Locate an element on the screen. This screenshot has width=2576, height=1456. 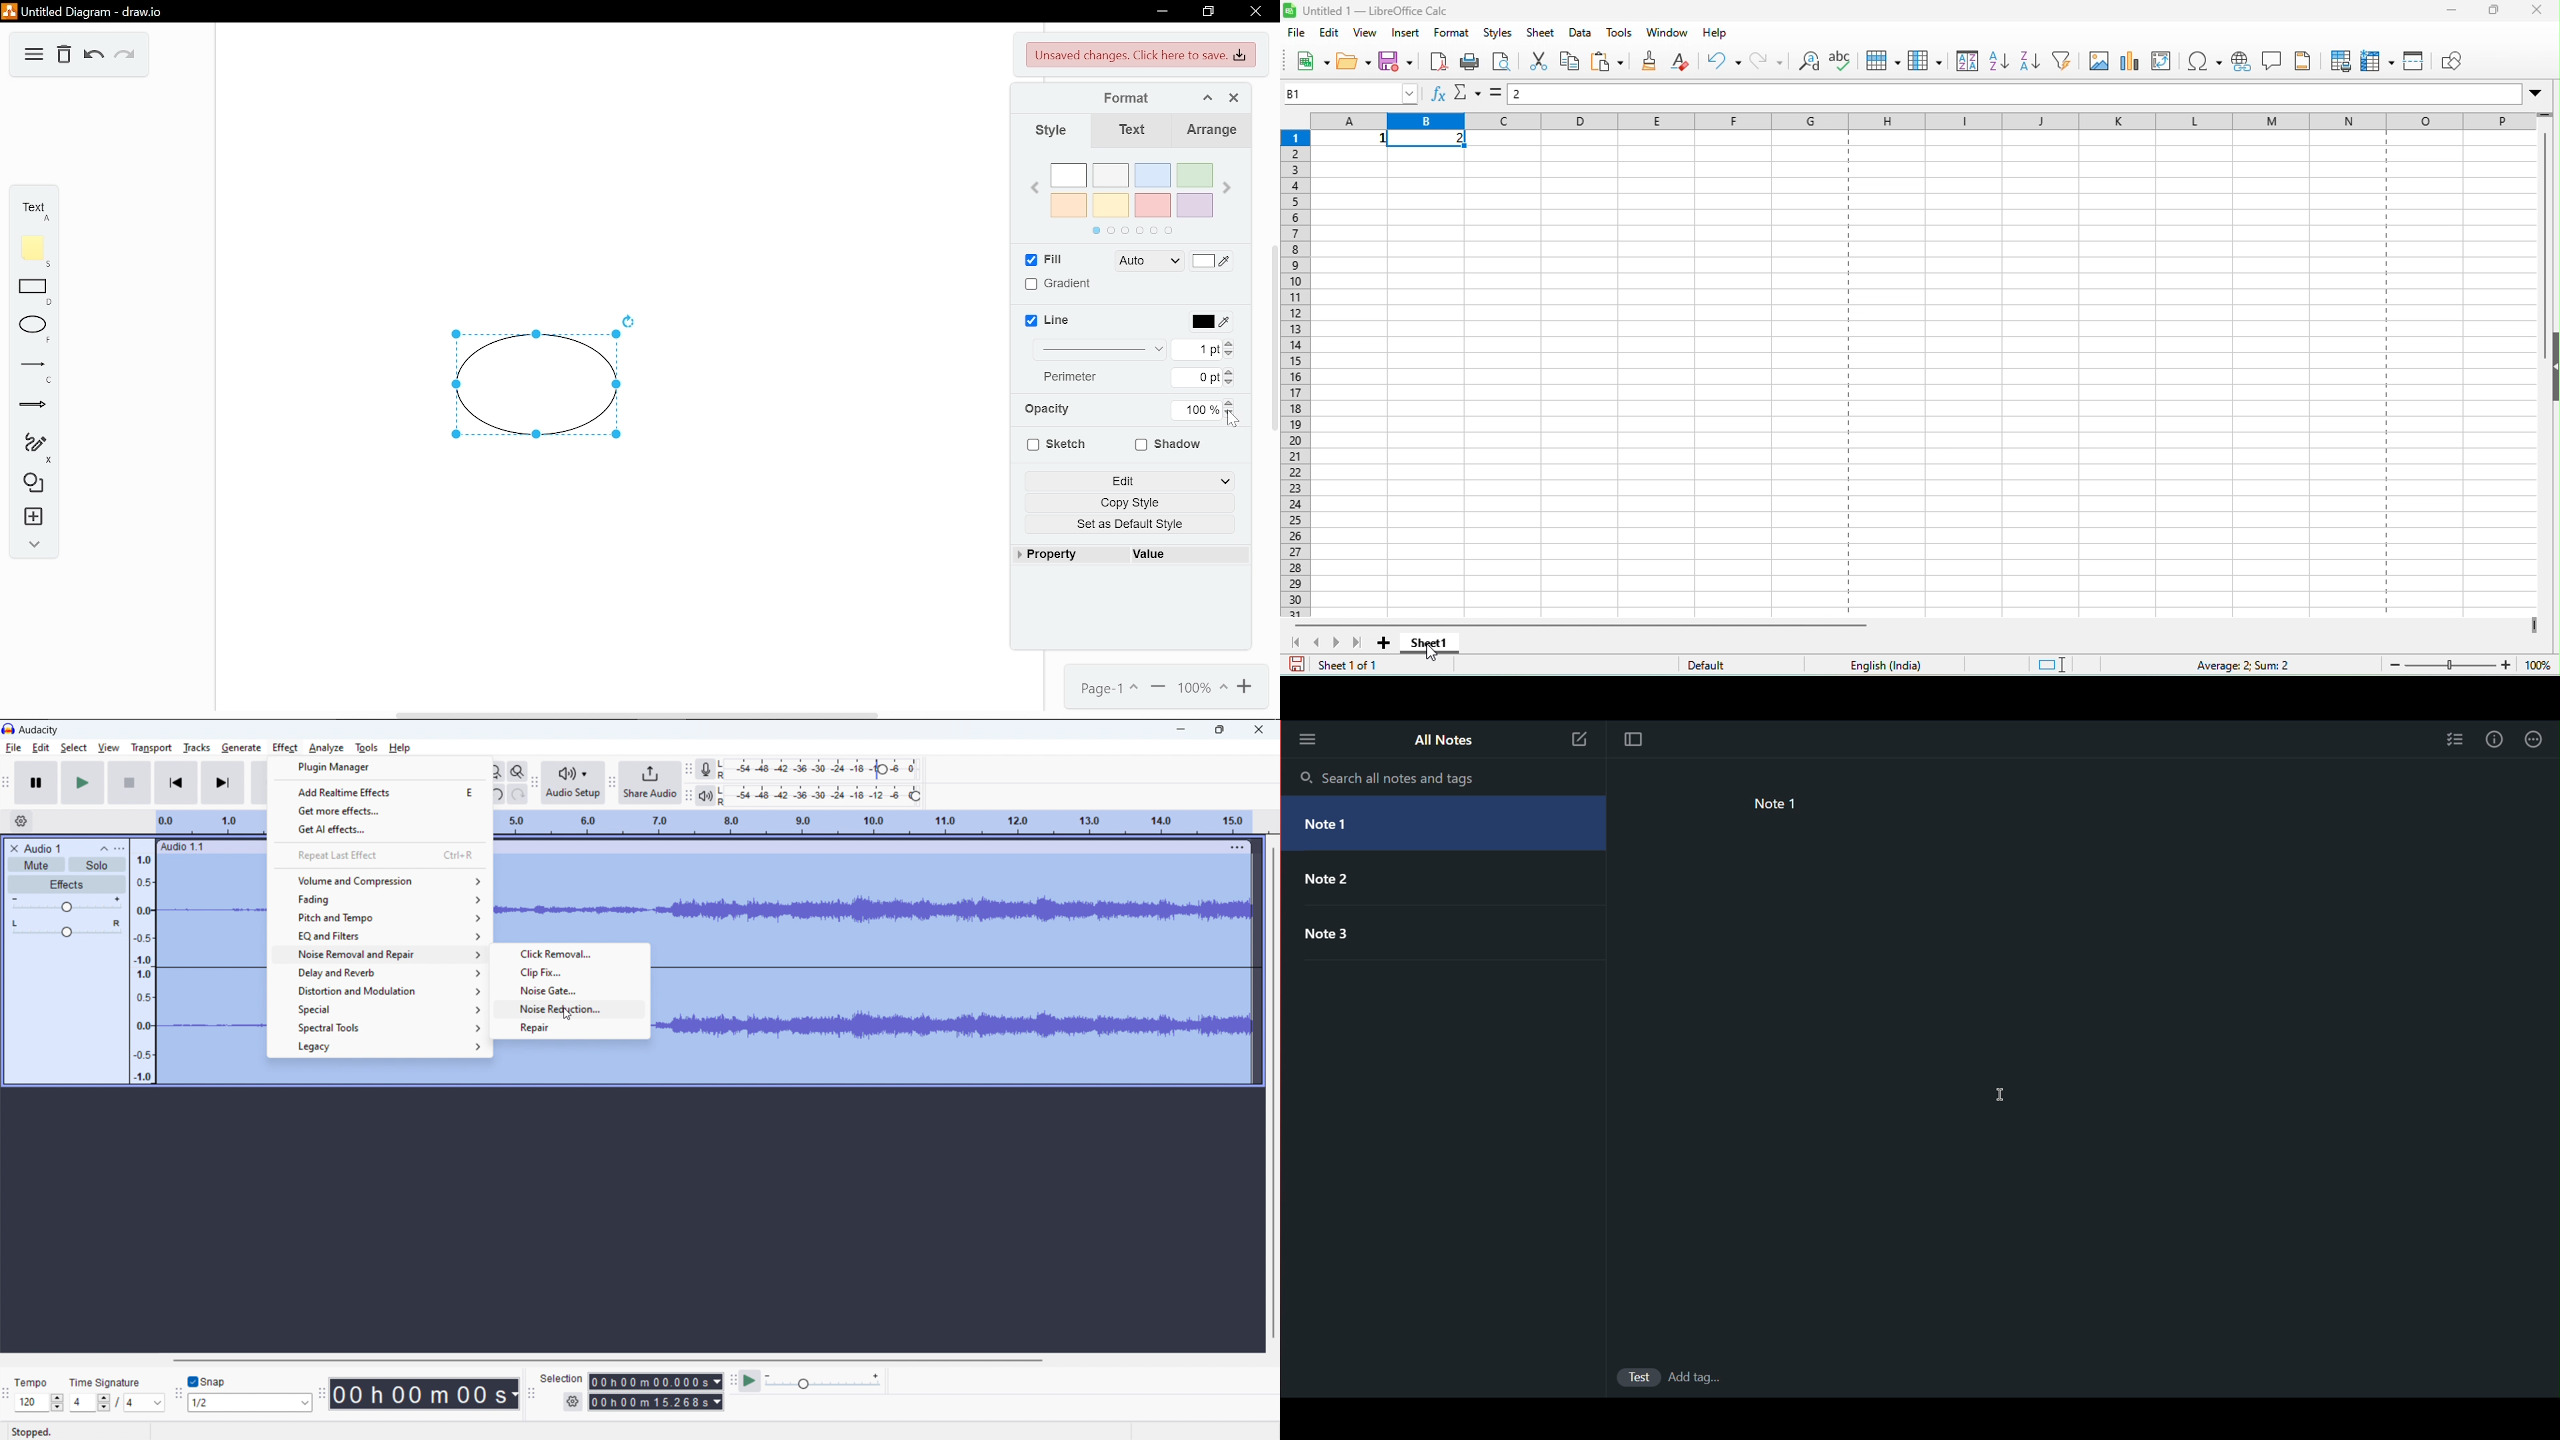
repair is located at coordinates (570, 1029).